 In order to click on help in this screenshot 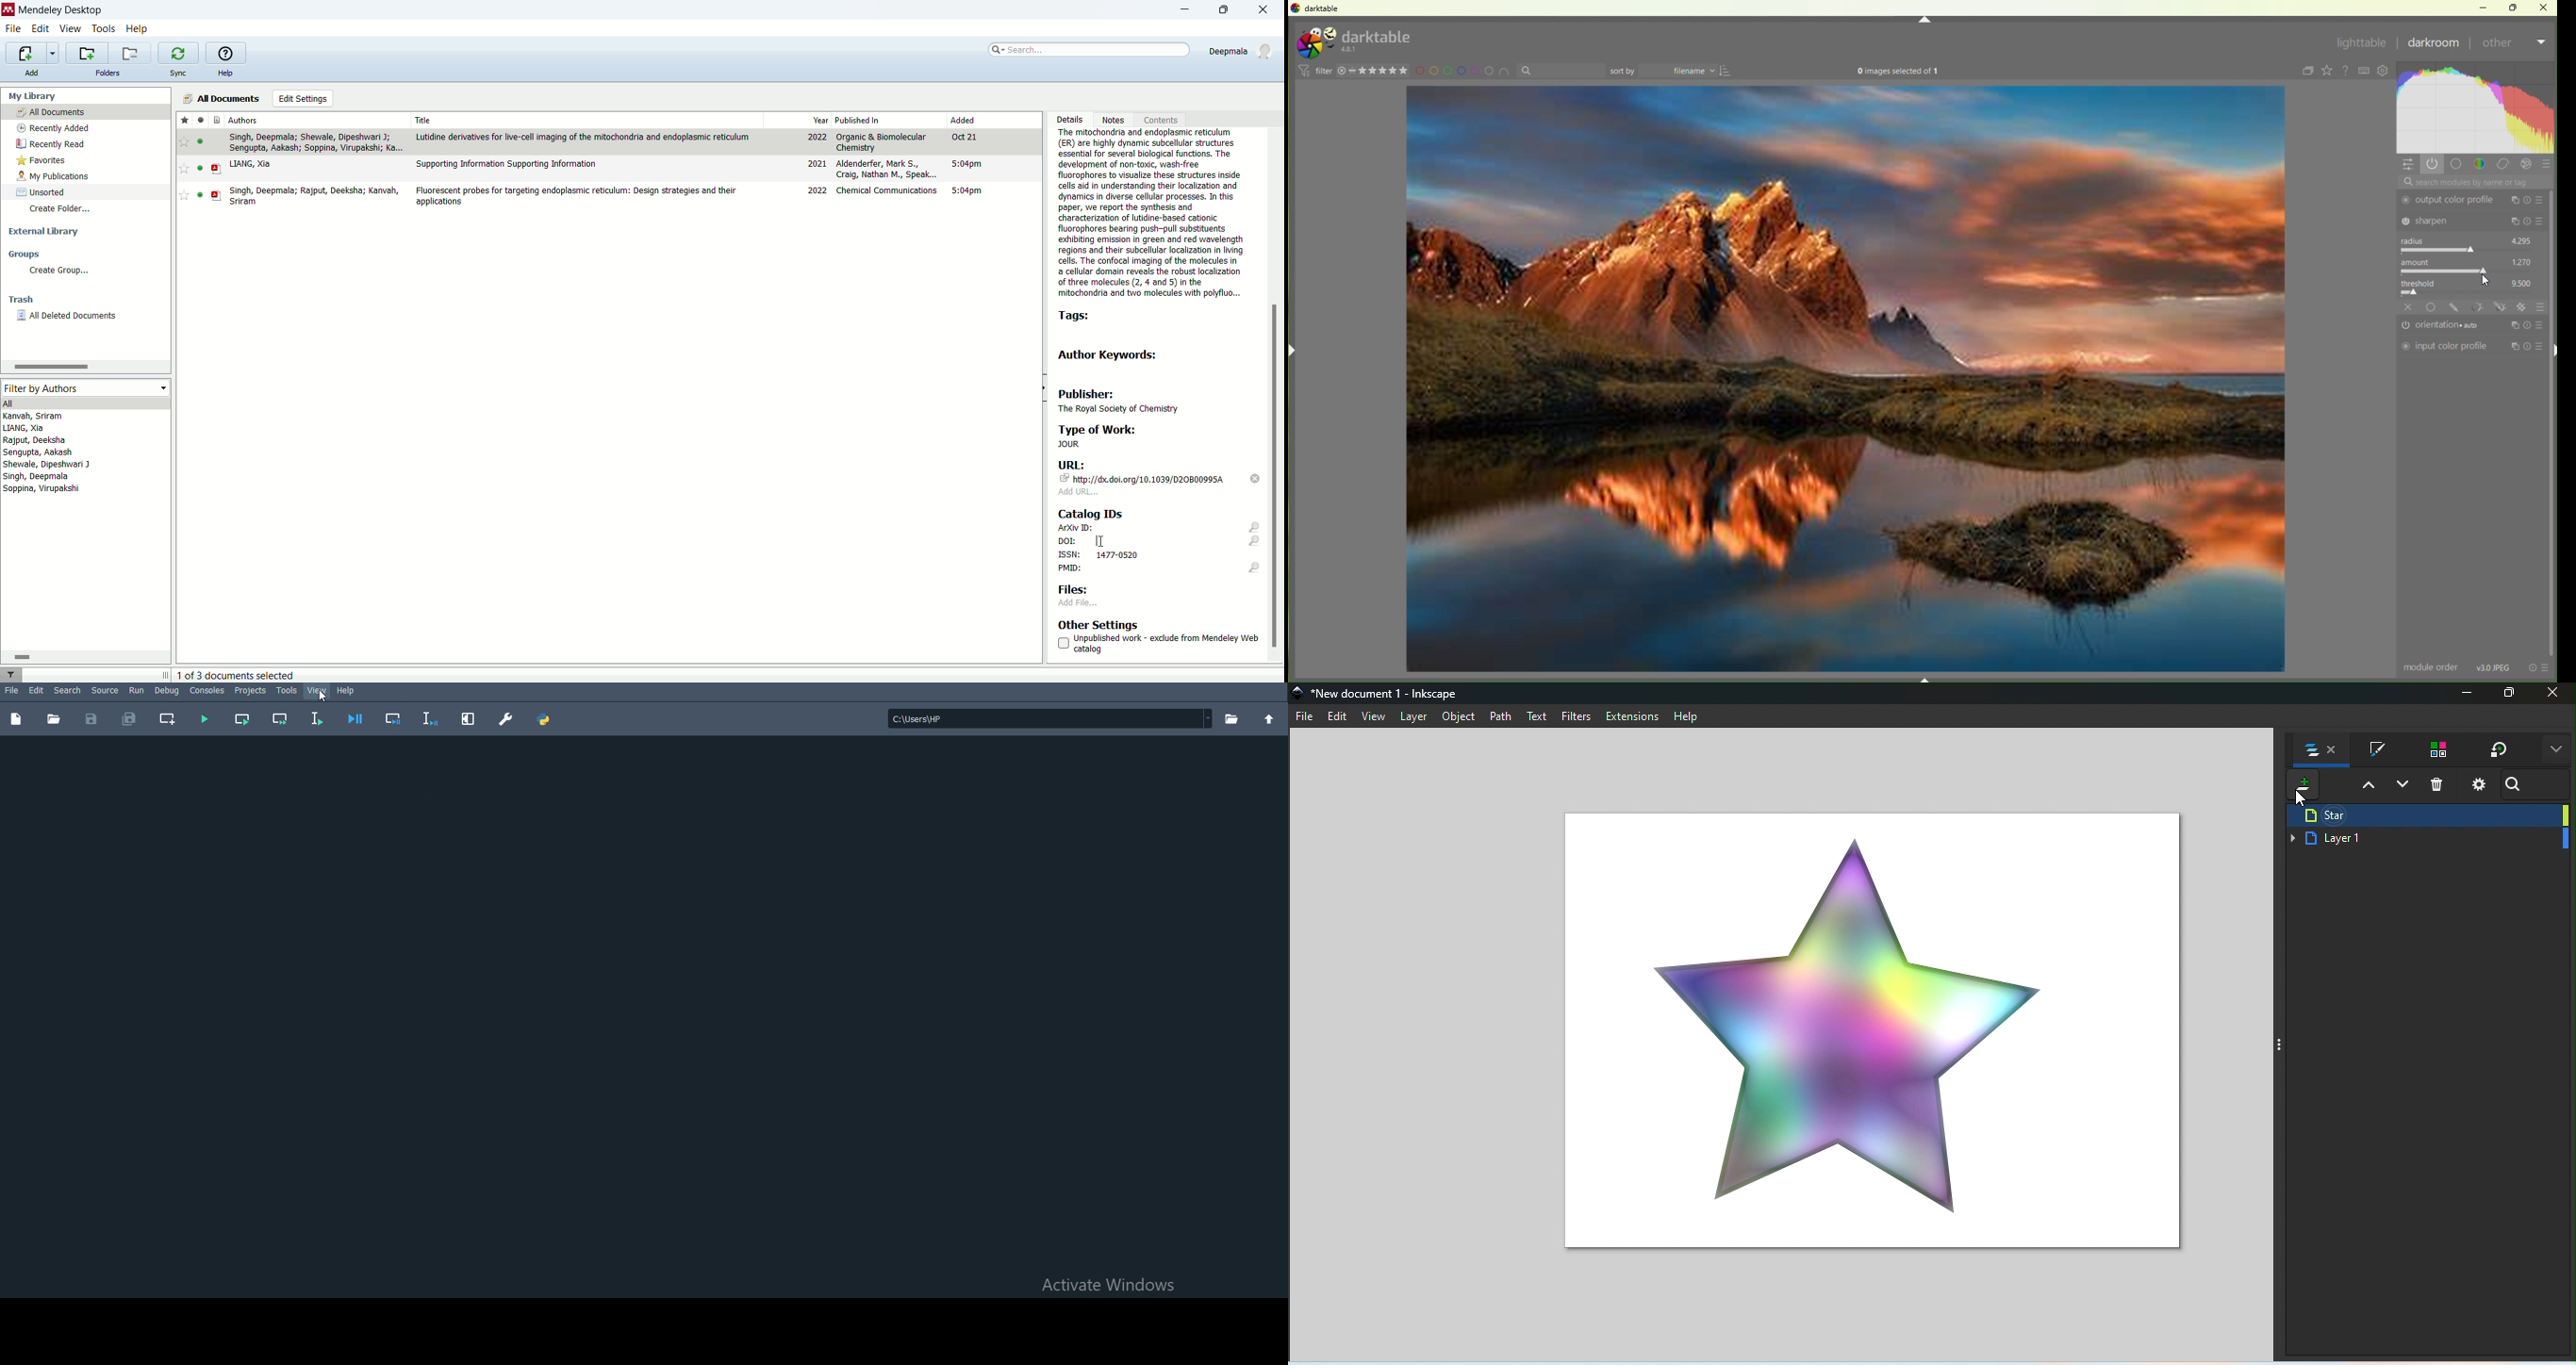, I will do `click(137, 30)`.